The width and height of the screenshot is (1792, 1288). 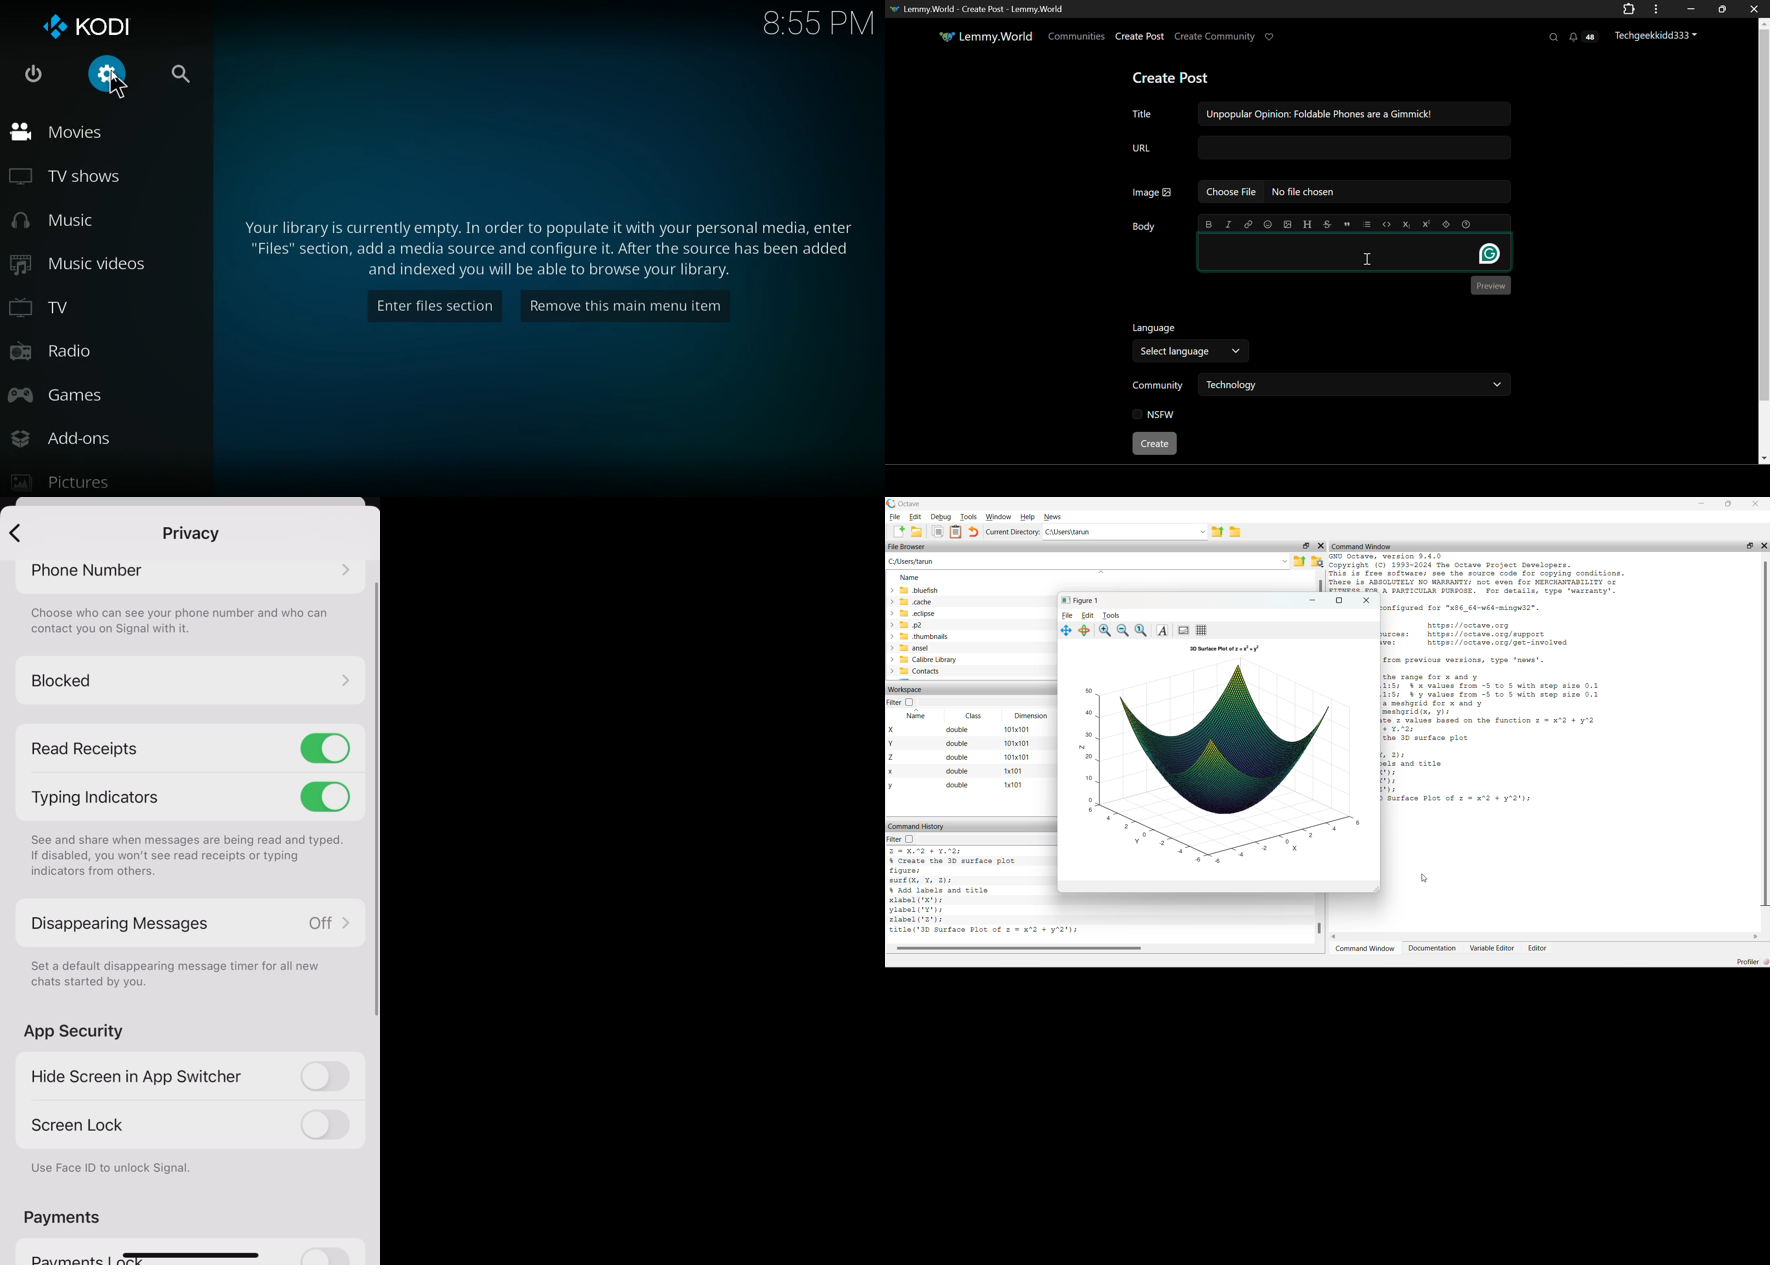 What do you see at coordinates (1463, 779) in the screenshot?
I see `Z):els and titleBE:BB:| 8) surface Plot of z = x"2 + y"2');` at bounding box center [1463, 779].